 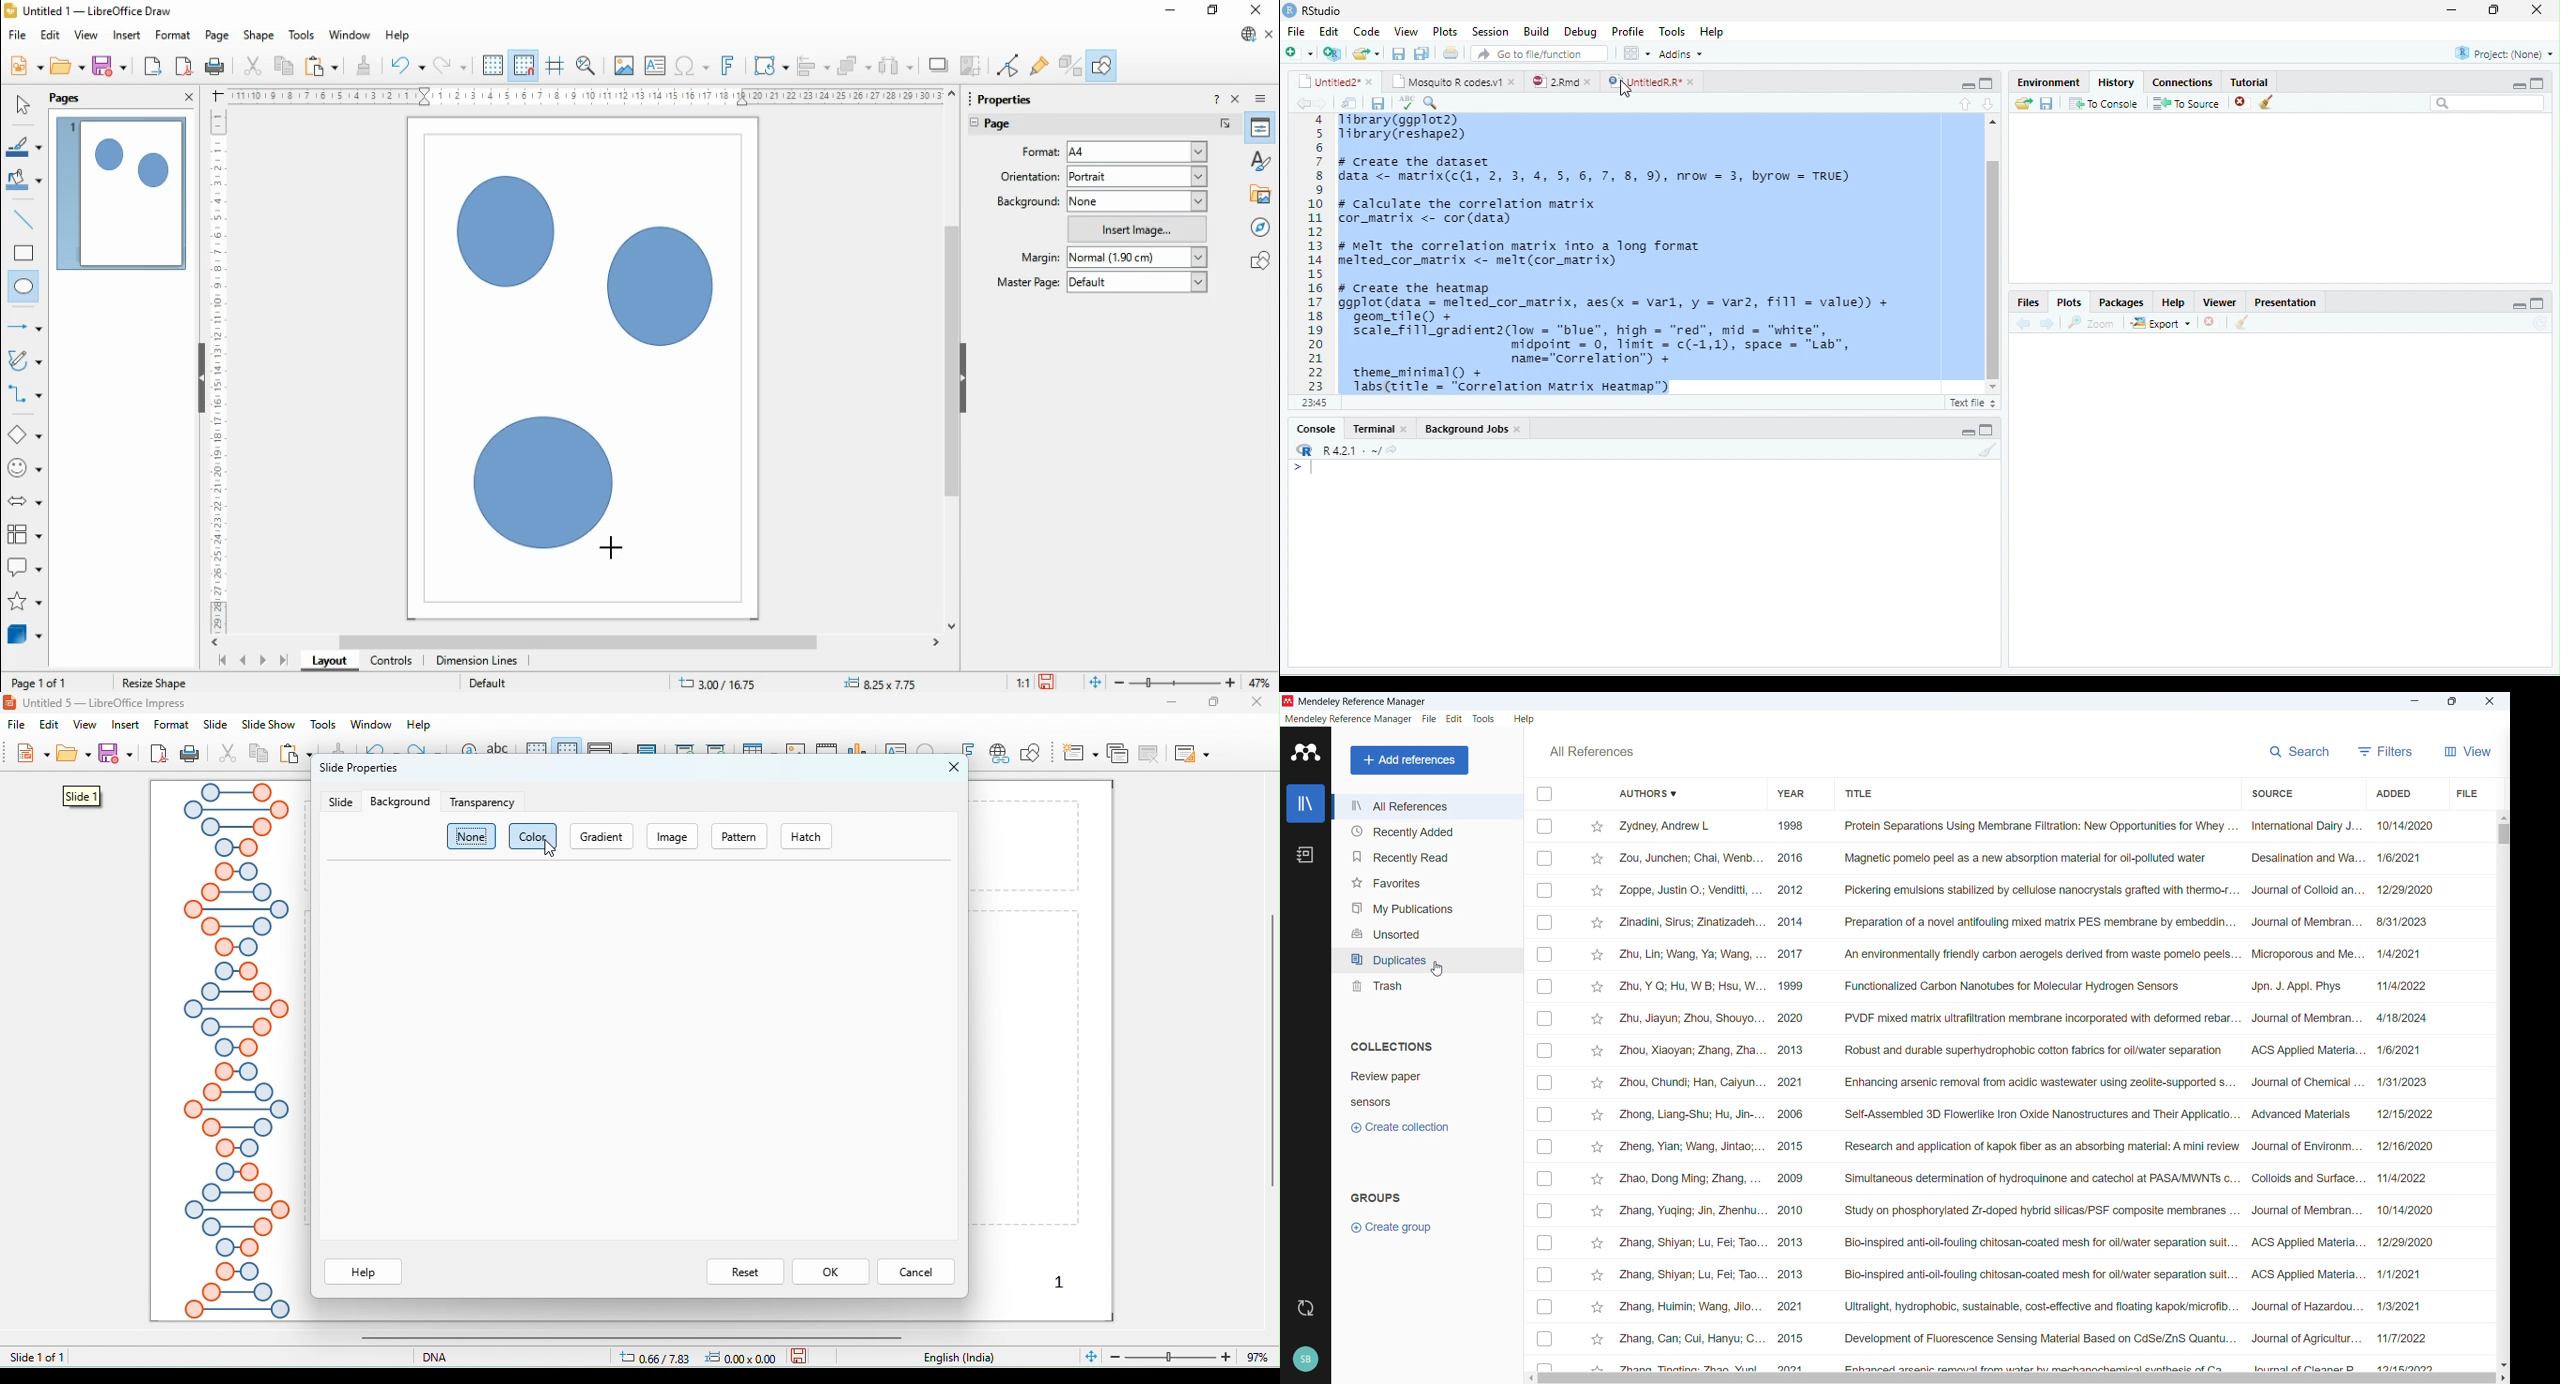 What do you see at coordinates (898, 753) in the screenshot?
I see `text box` at bounding box center [898, 753].